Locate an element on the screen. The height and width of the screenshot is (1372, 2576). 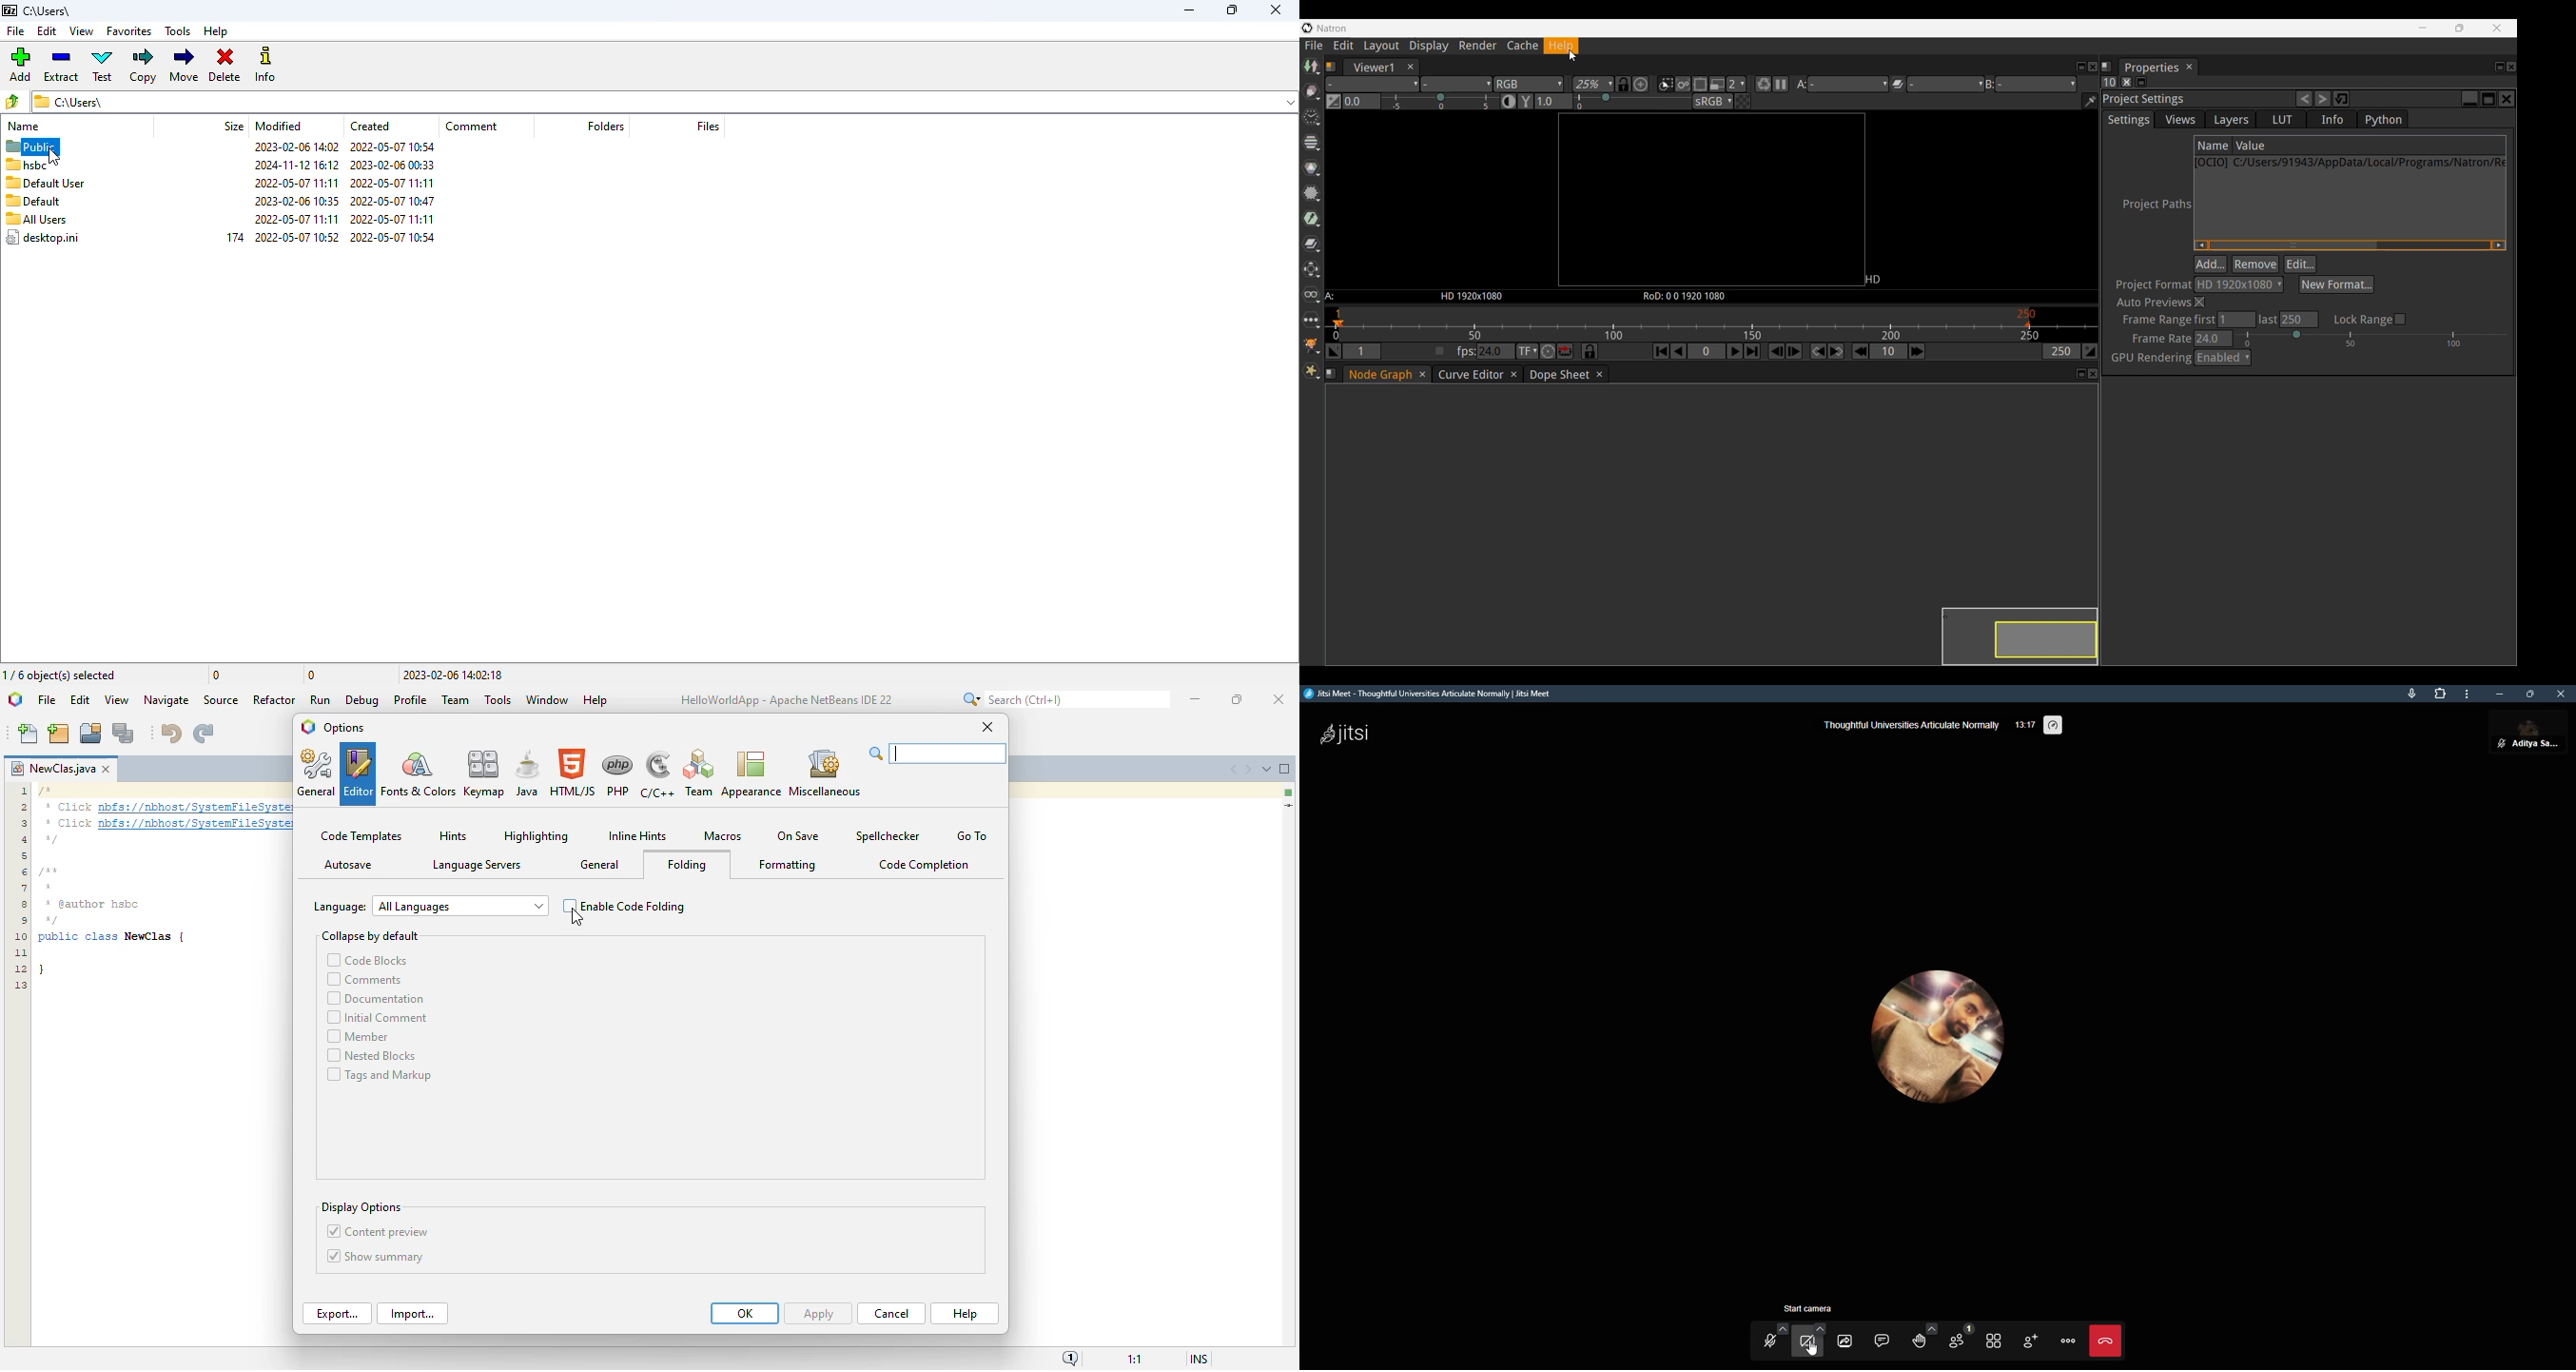
1/6 object(s) selected is located at coordinates (61, 675).